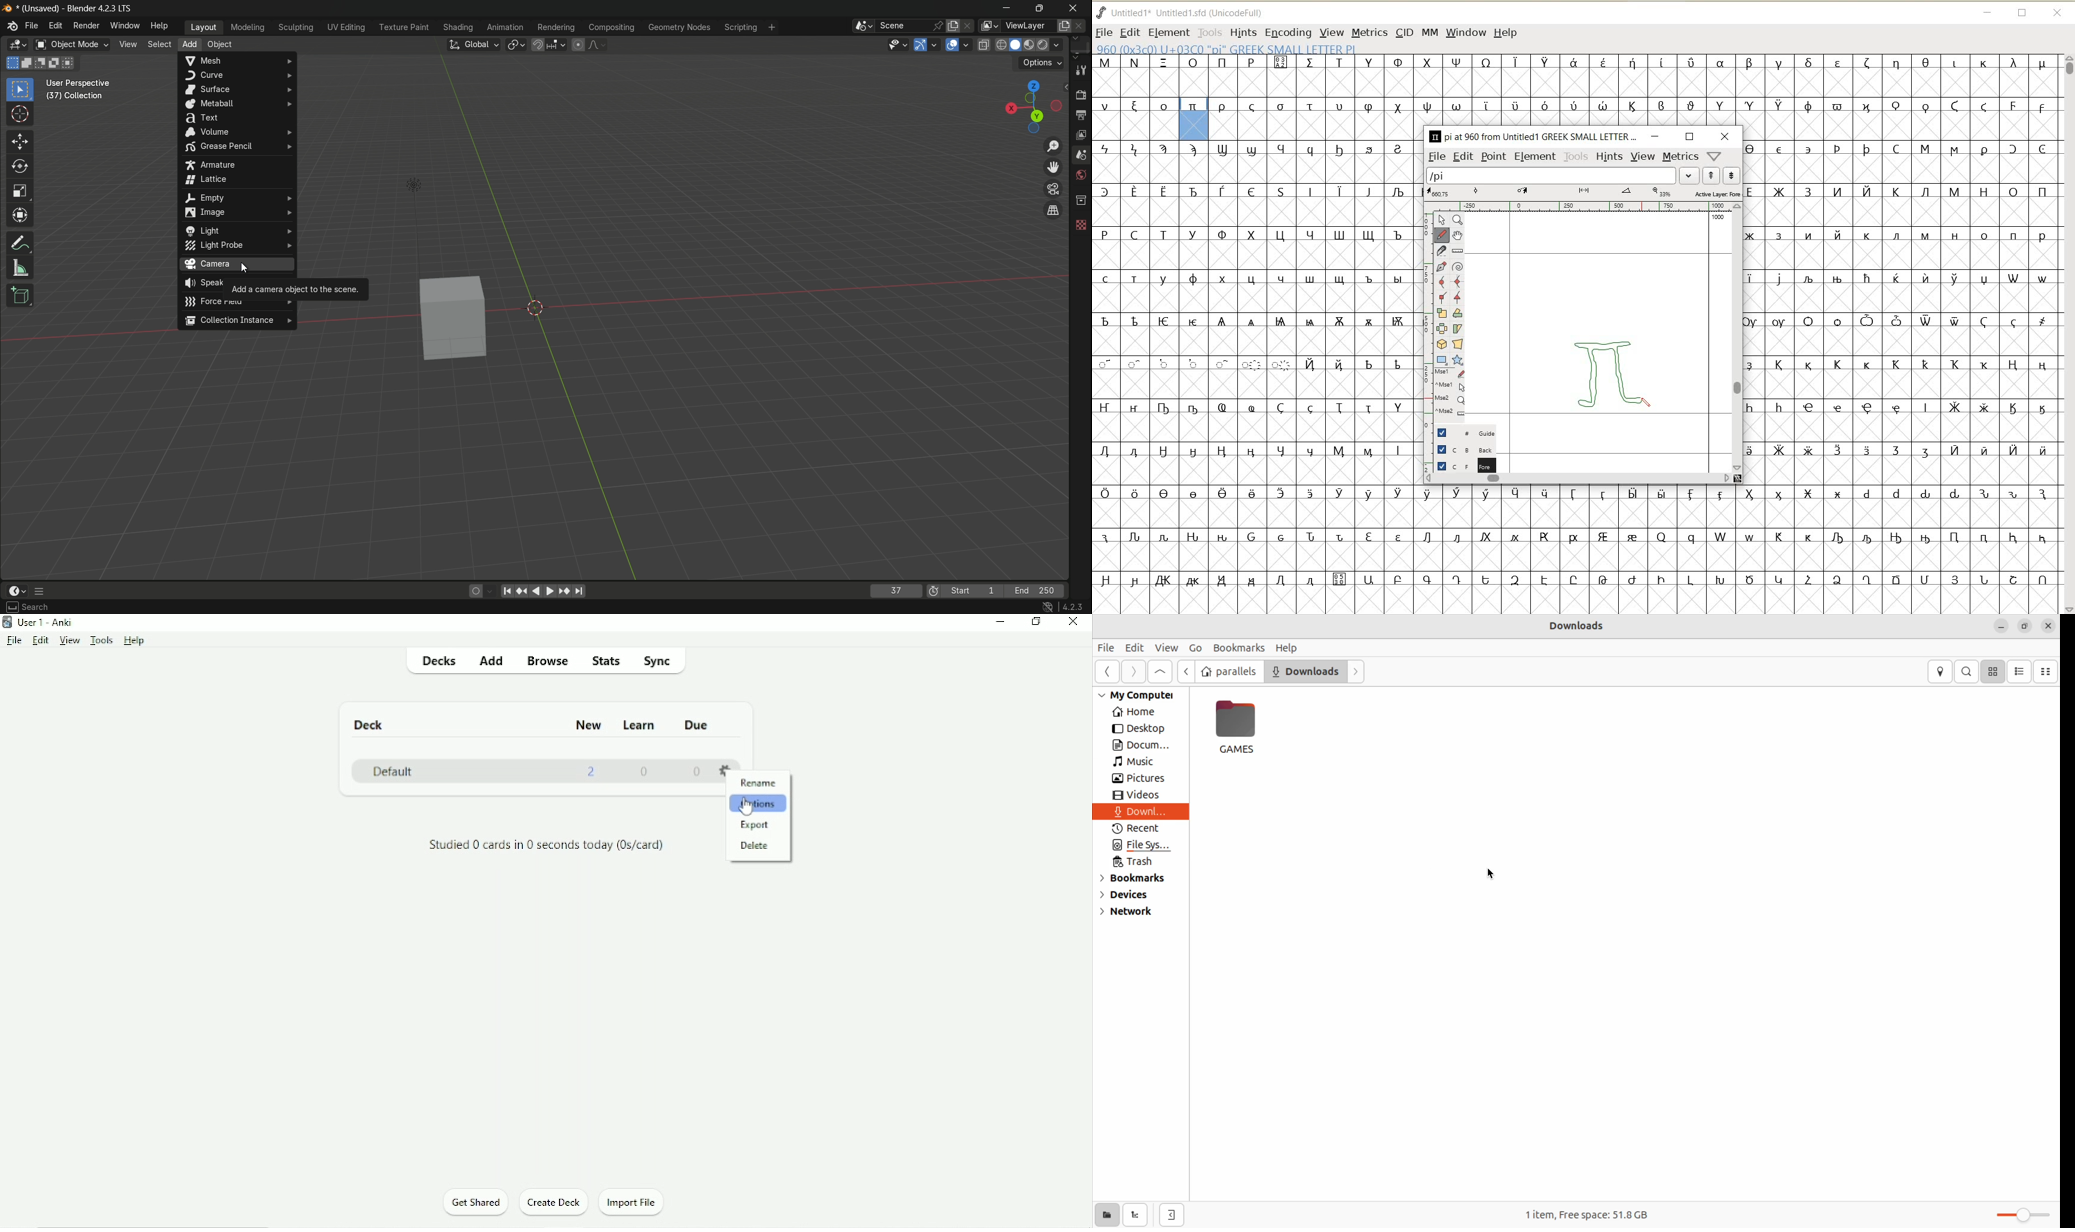 This screenshot has height=1232, width=2100. What do you see at coordinates (554, 1202) in the screenshot?
I see `Create Deck` at bounding box center [554, 1202].